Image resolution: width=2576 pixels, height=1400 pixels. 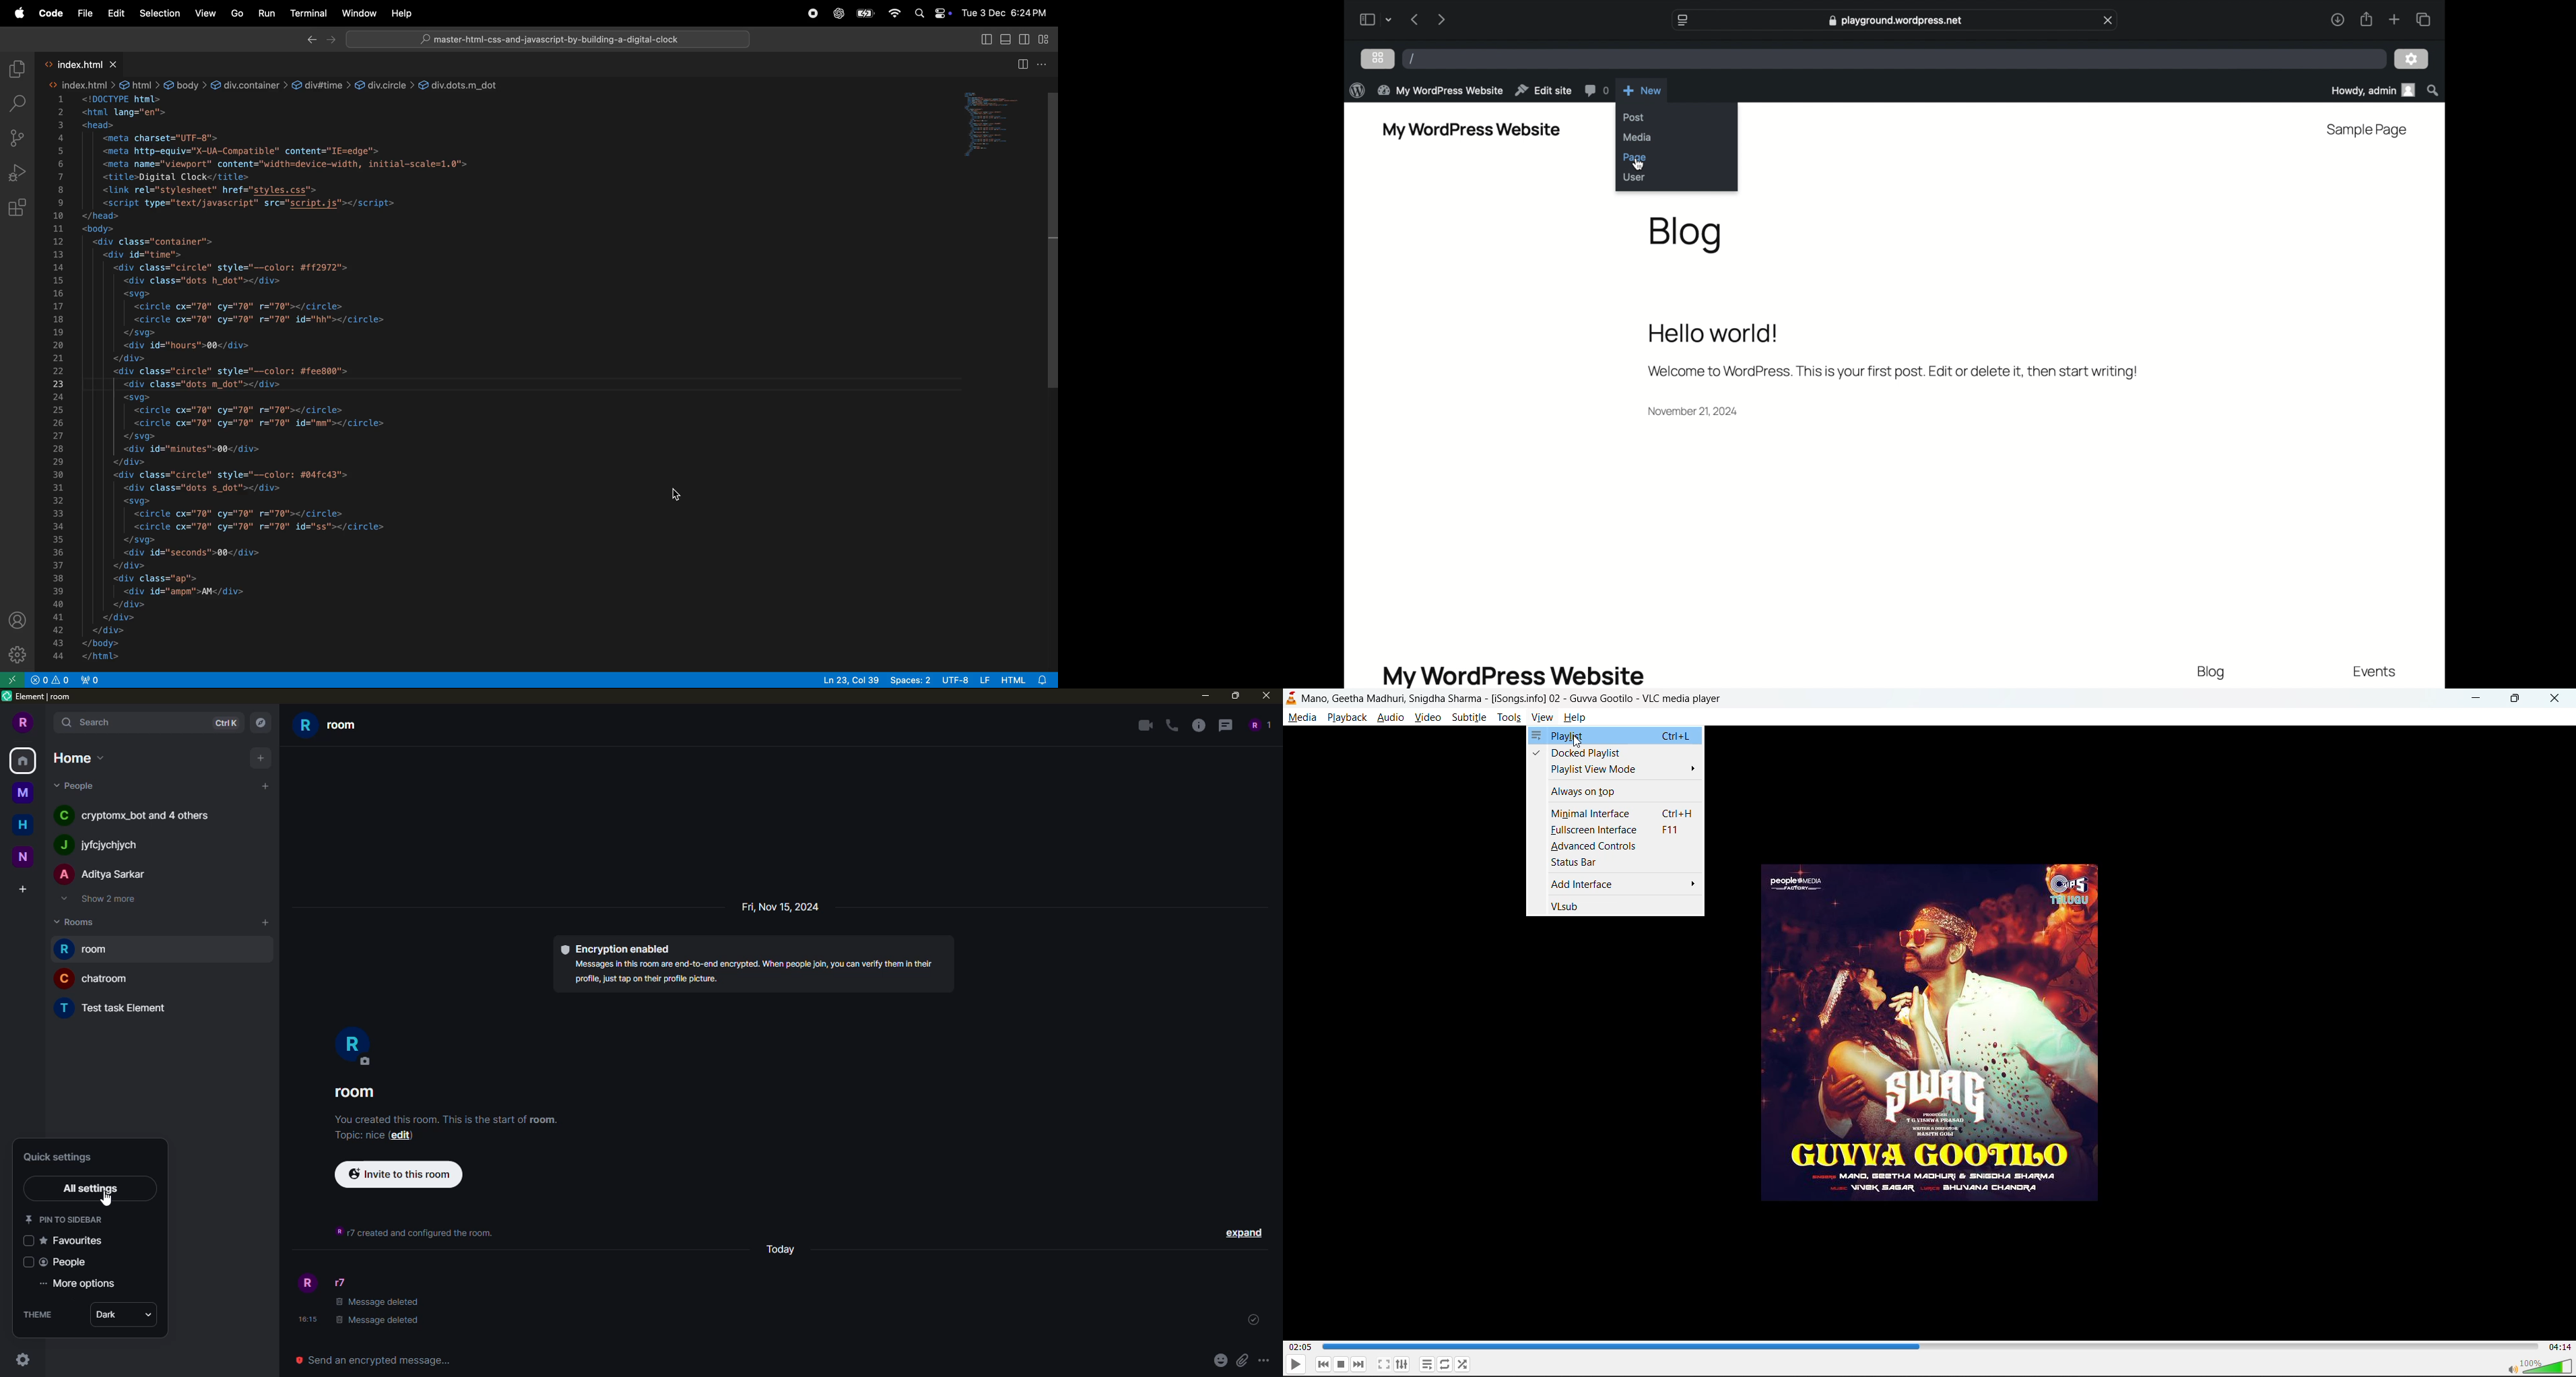 I want to click on show 2 more, so click(x=98, y=898).